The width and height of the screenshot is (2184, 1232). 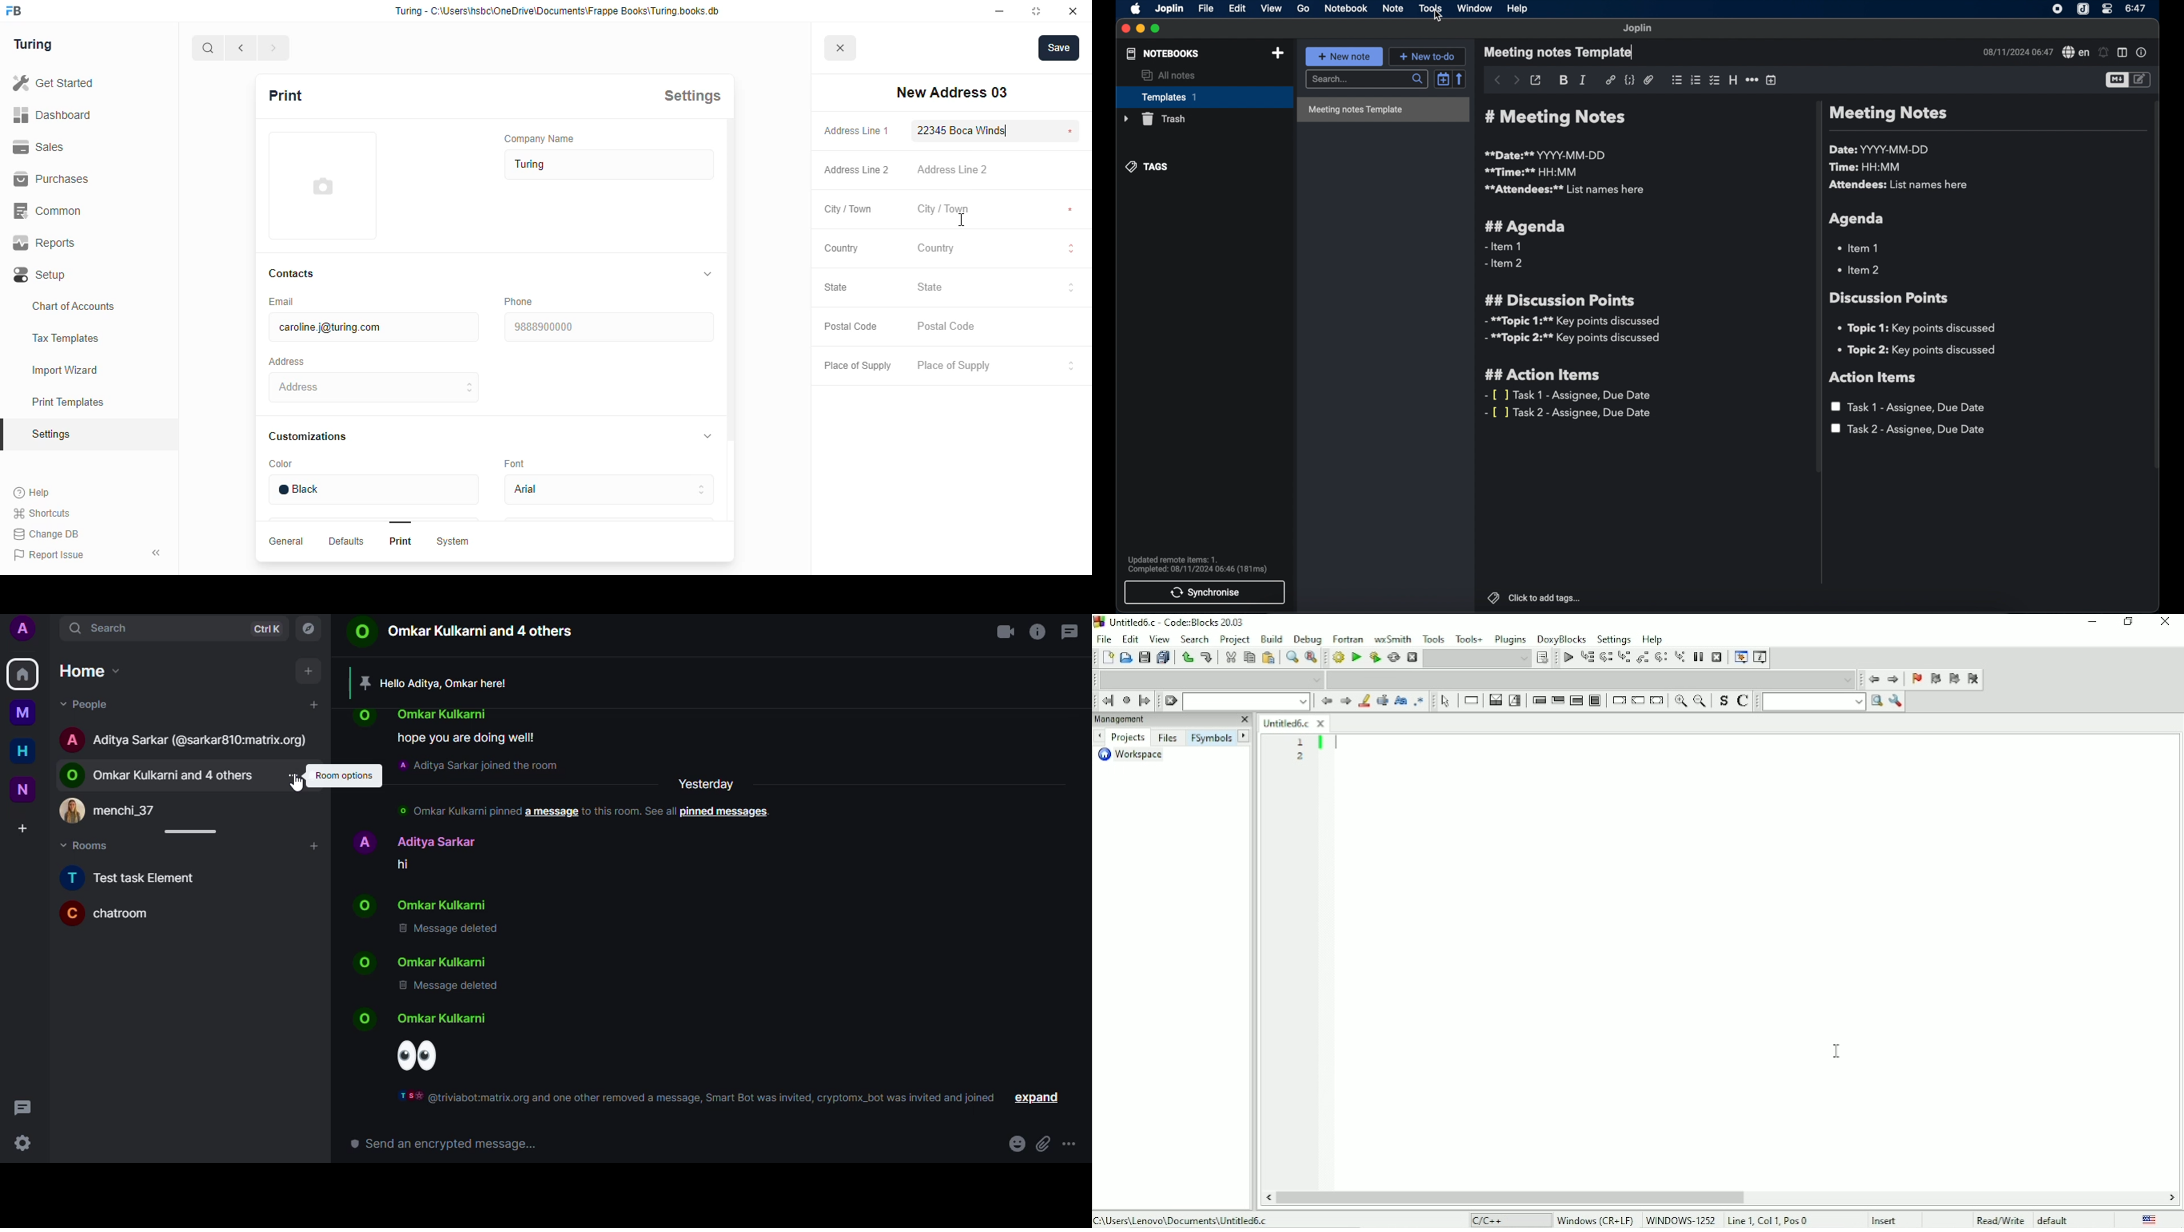 I want to click on Tools, so click(x=1433, y=638).